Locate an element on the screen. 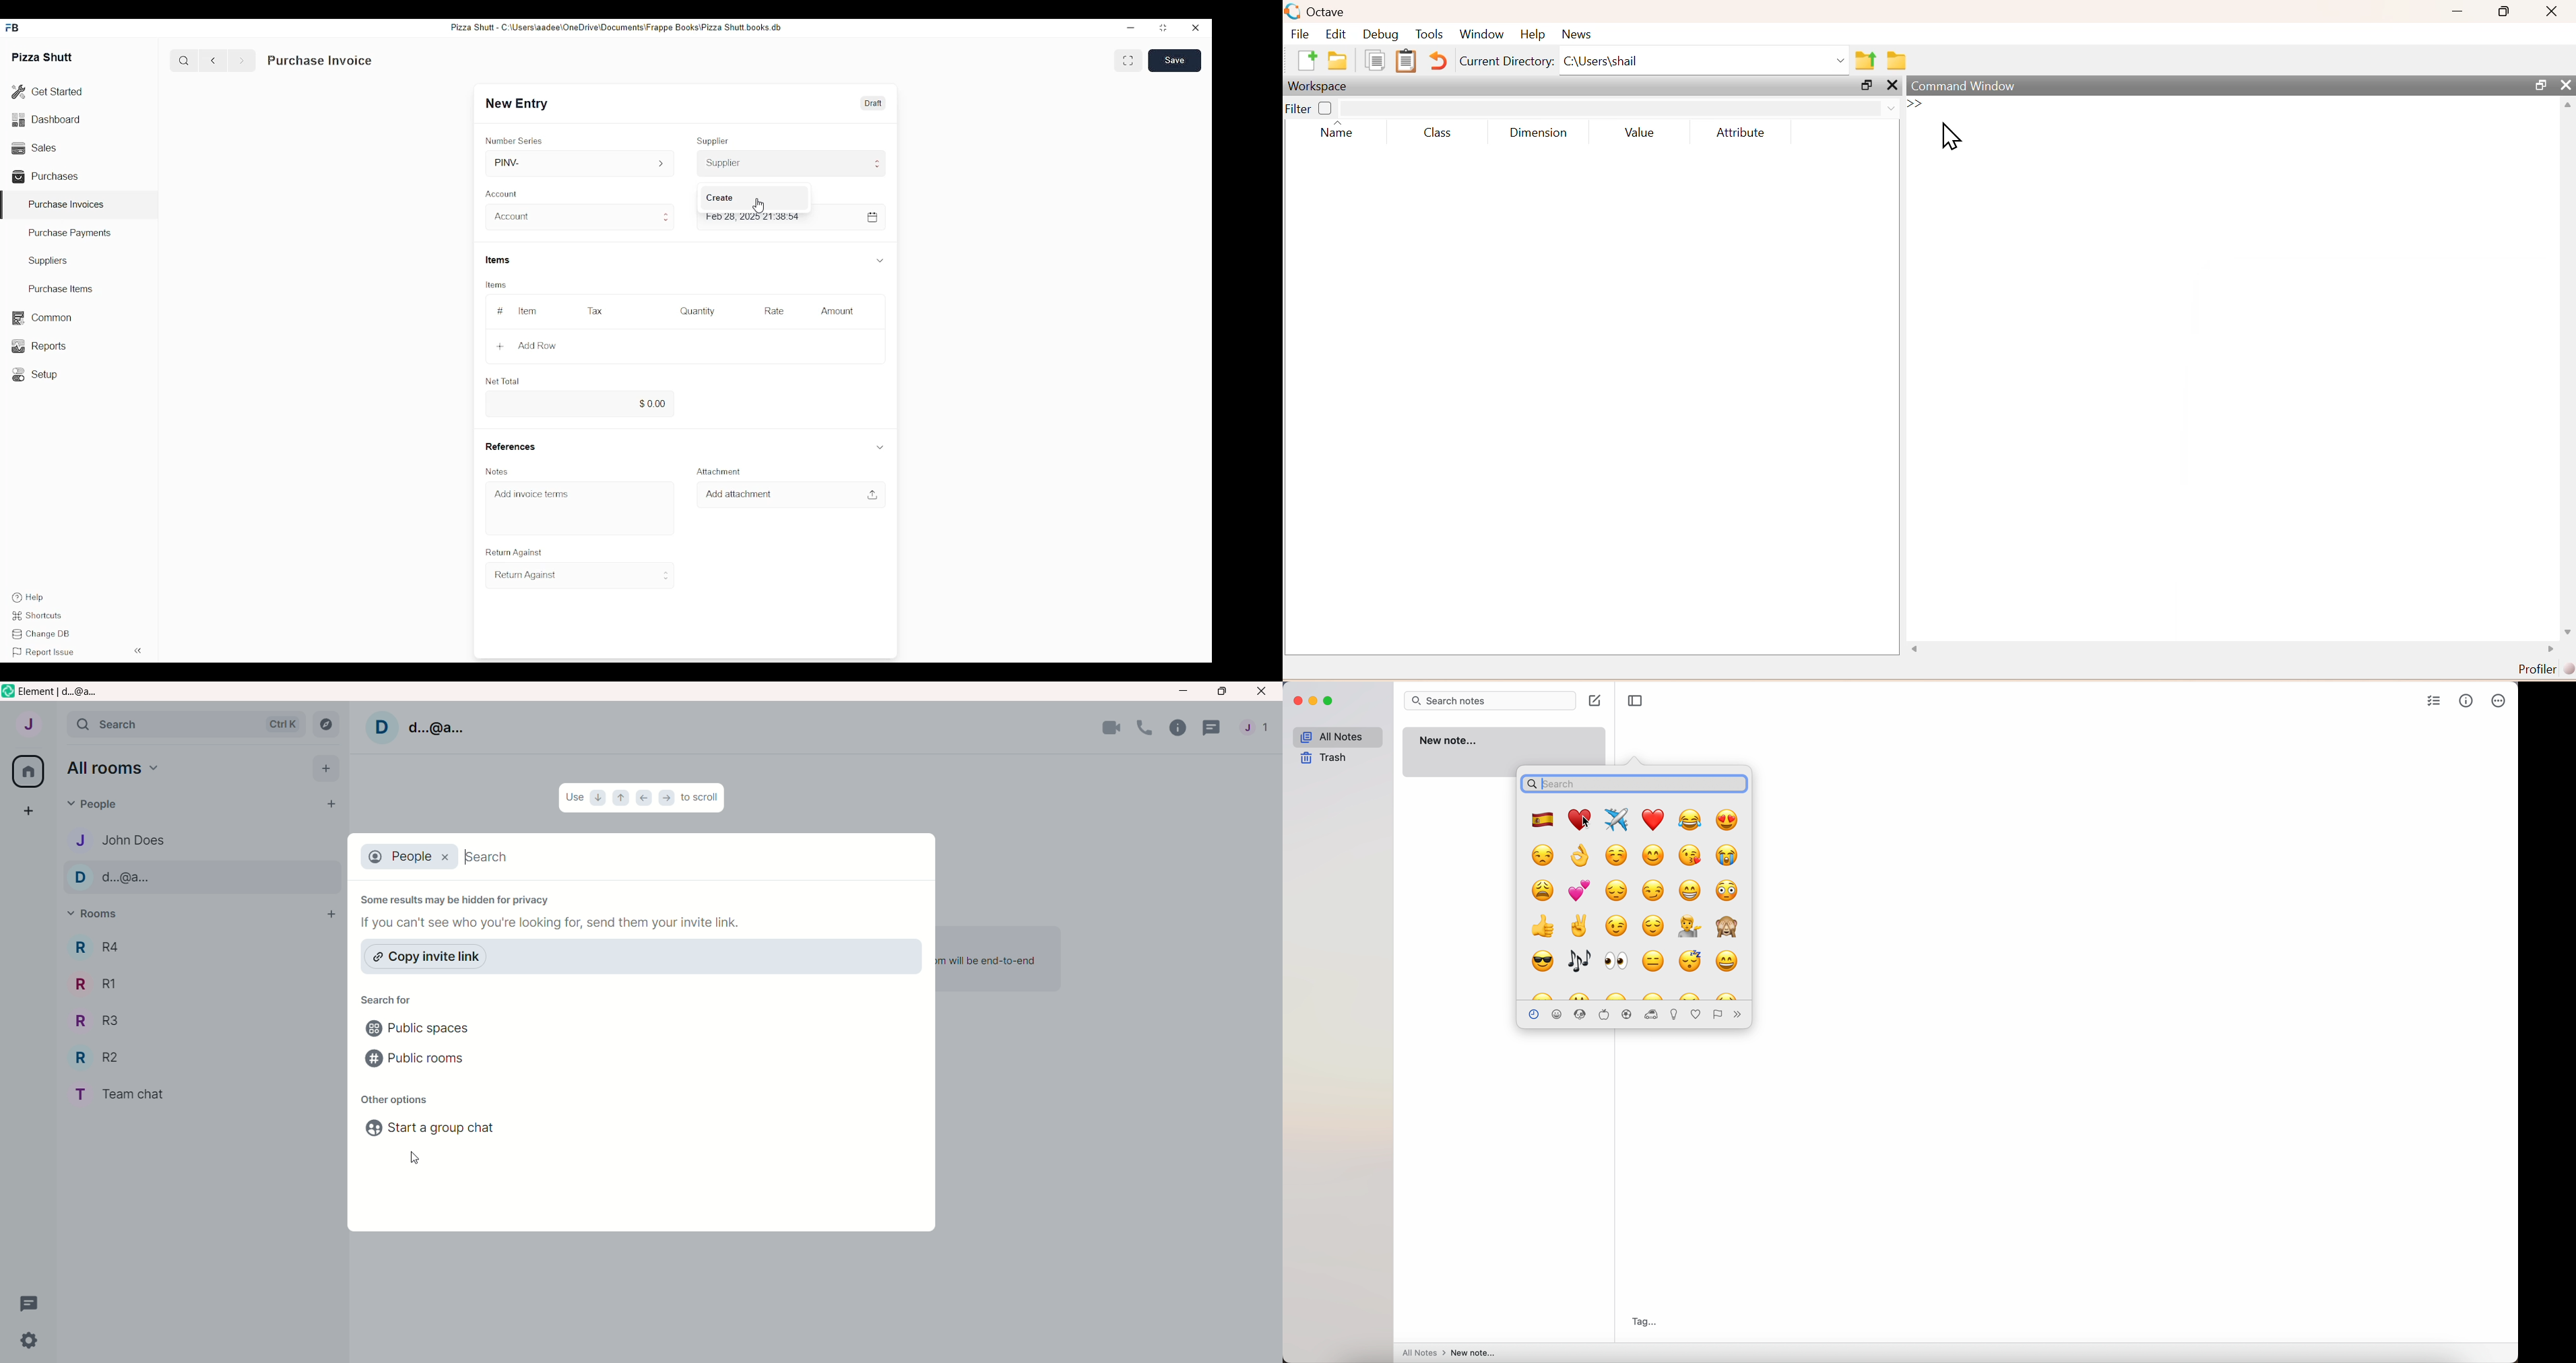  right arrow icon is located at coordinates (669, 797).